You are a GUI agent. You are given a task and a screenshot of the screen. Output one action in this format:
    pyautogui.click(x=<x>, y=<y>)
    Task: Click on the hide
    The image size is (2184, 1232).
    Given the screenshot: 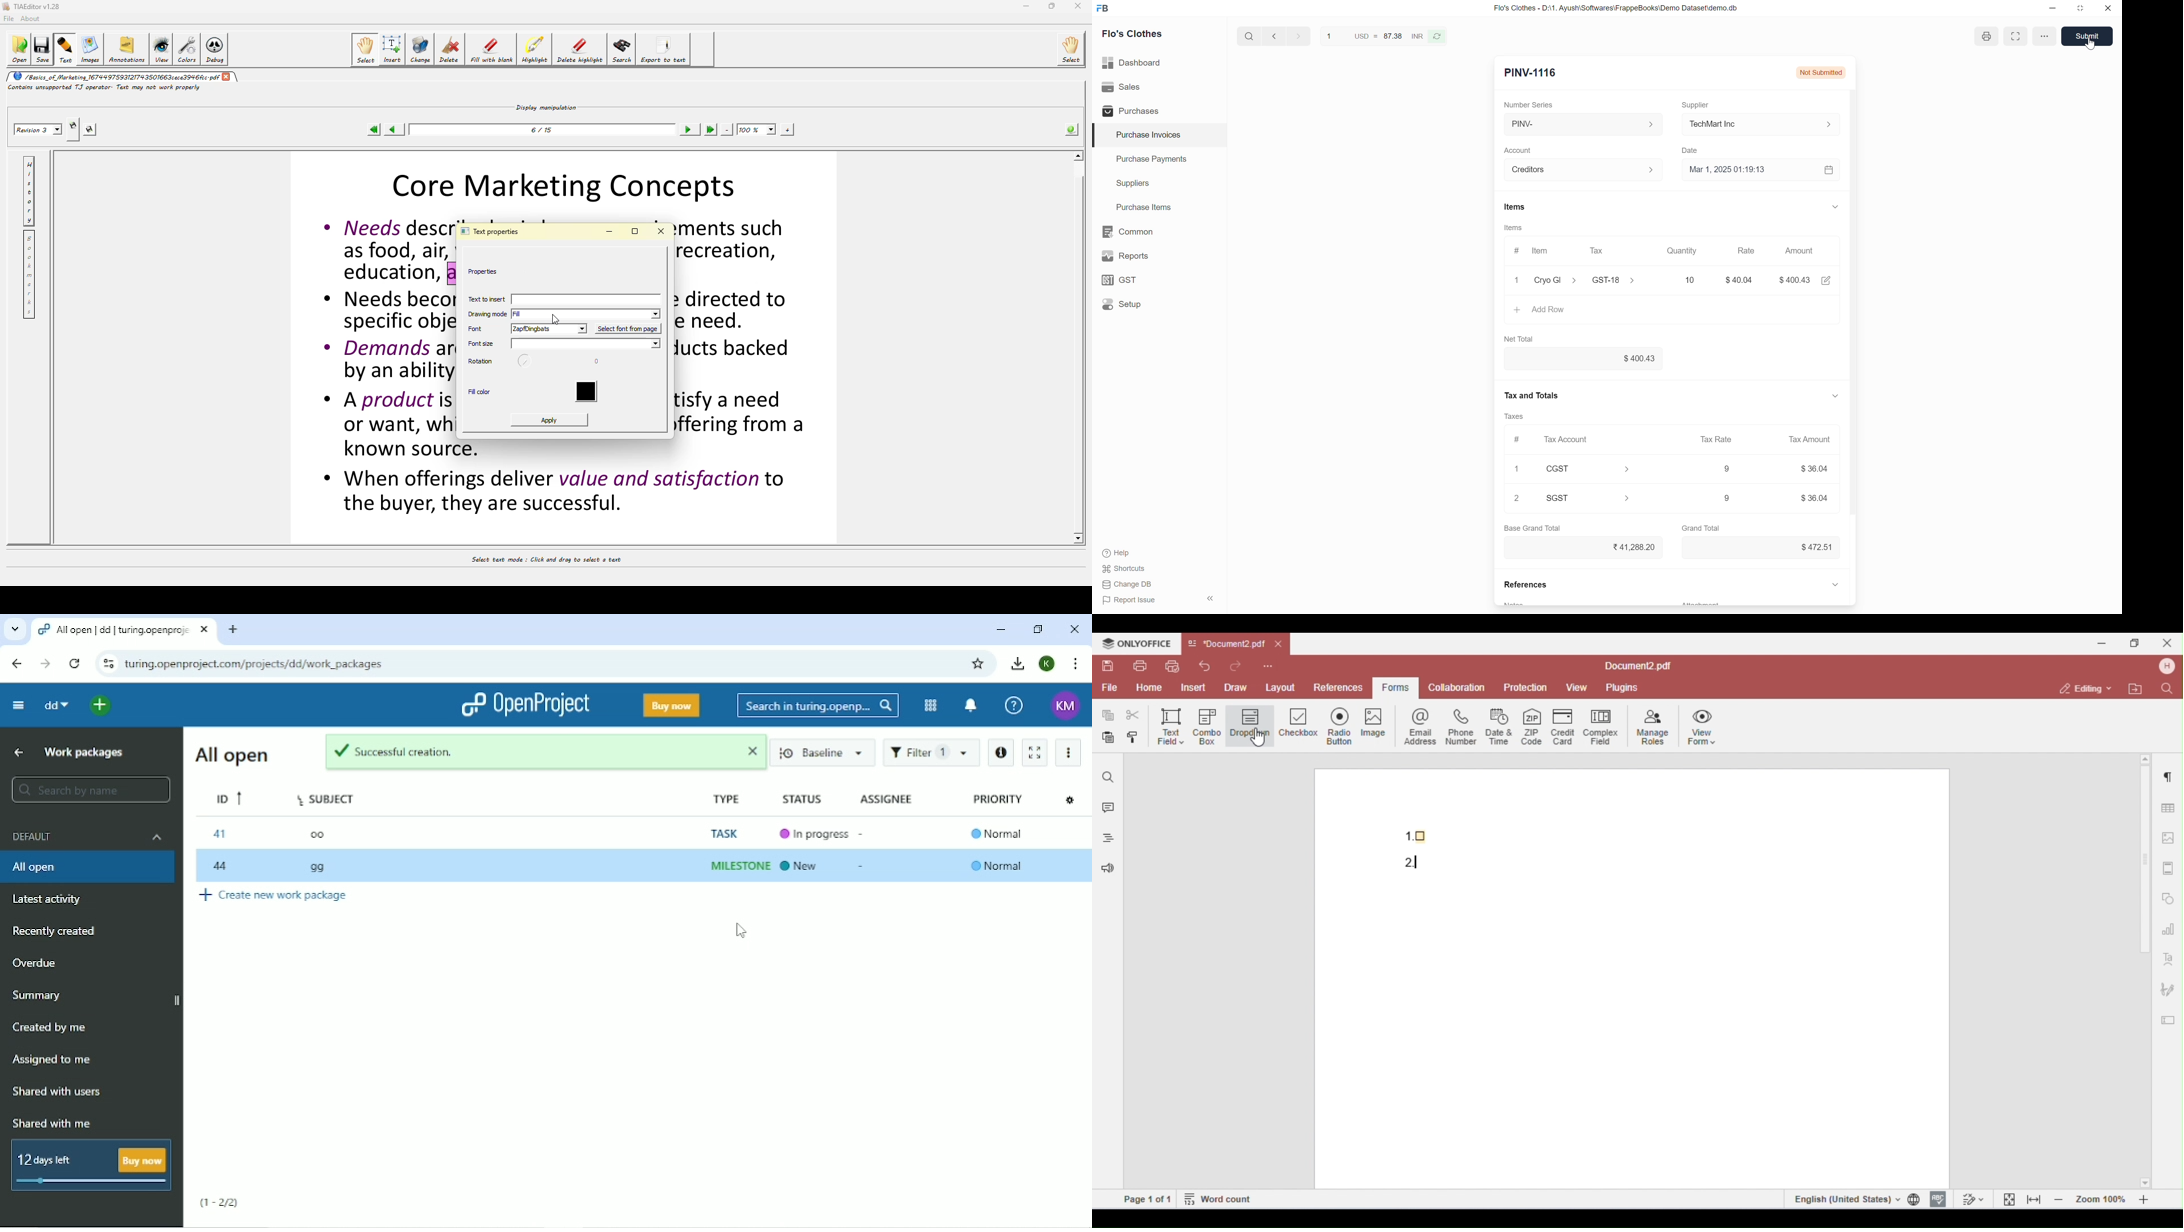 What is the action you would take?
    pyautogui.click(x=1209, y=597)
    